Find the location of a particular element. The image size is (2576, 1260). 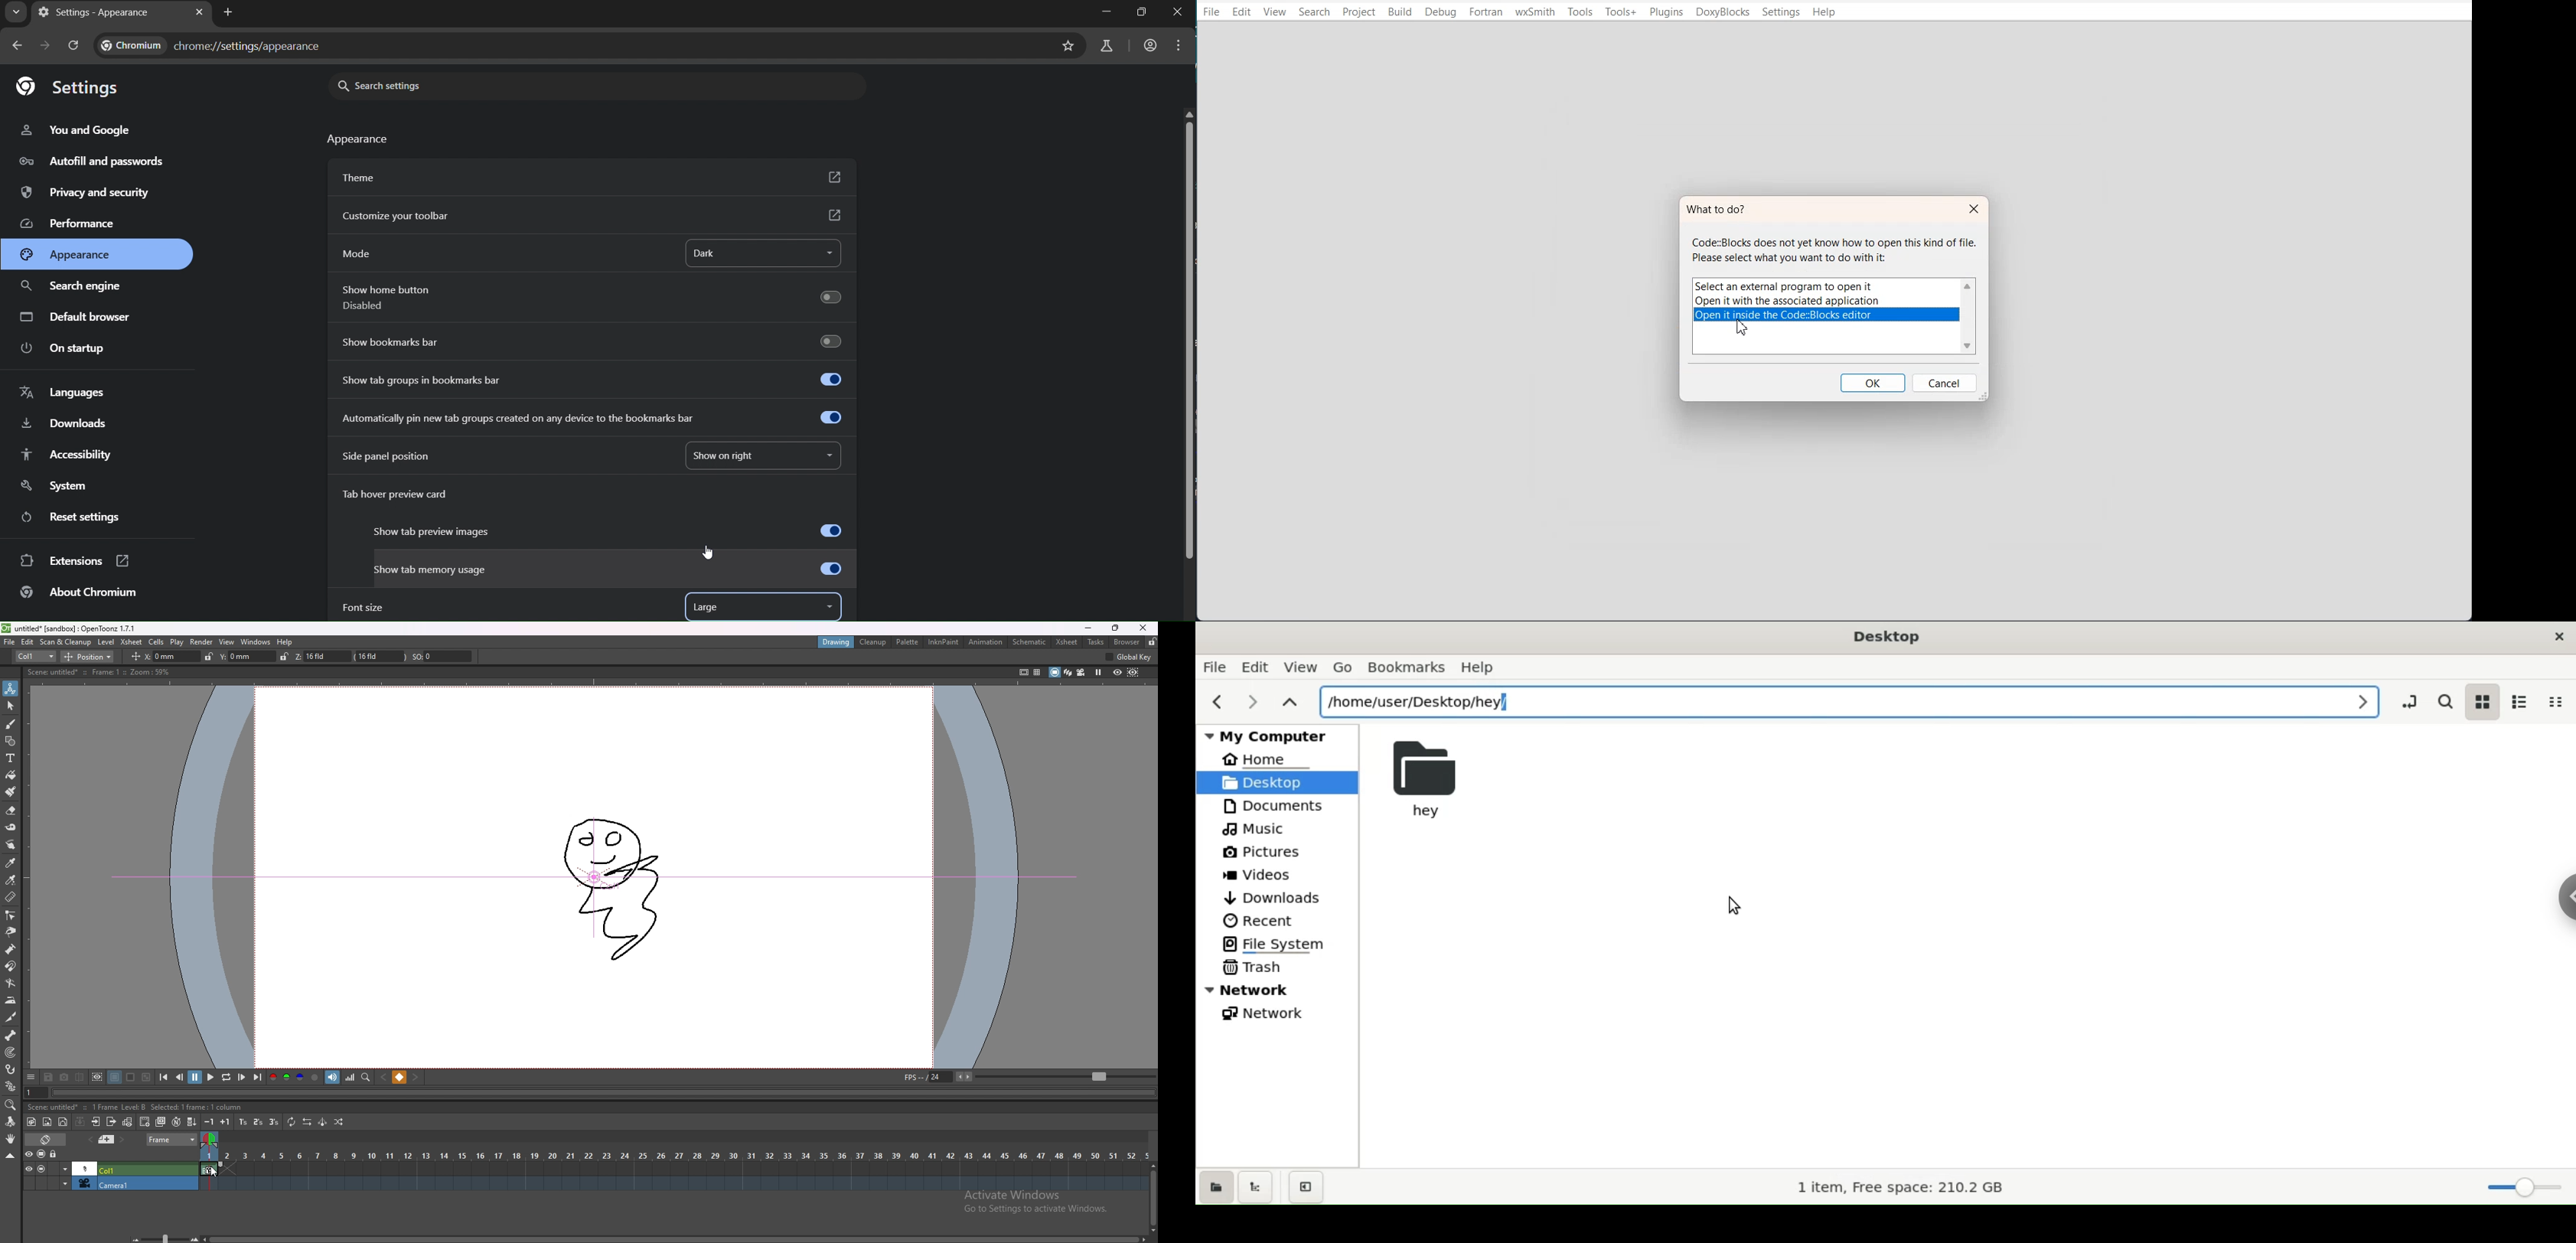

preview toggle is located at coordinates (27, 1154).